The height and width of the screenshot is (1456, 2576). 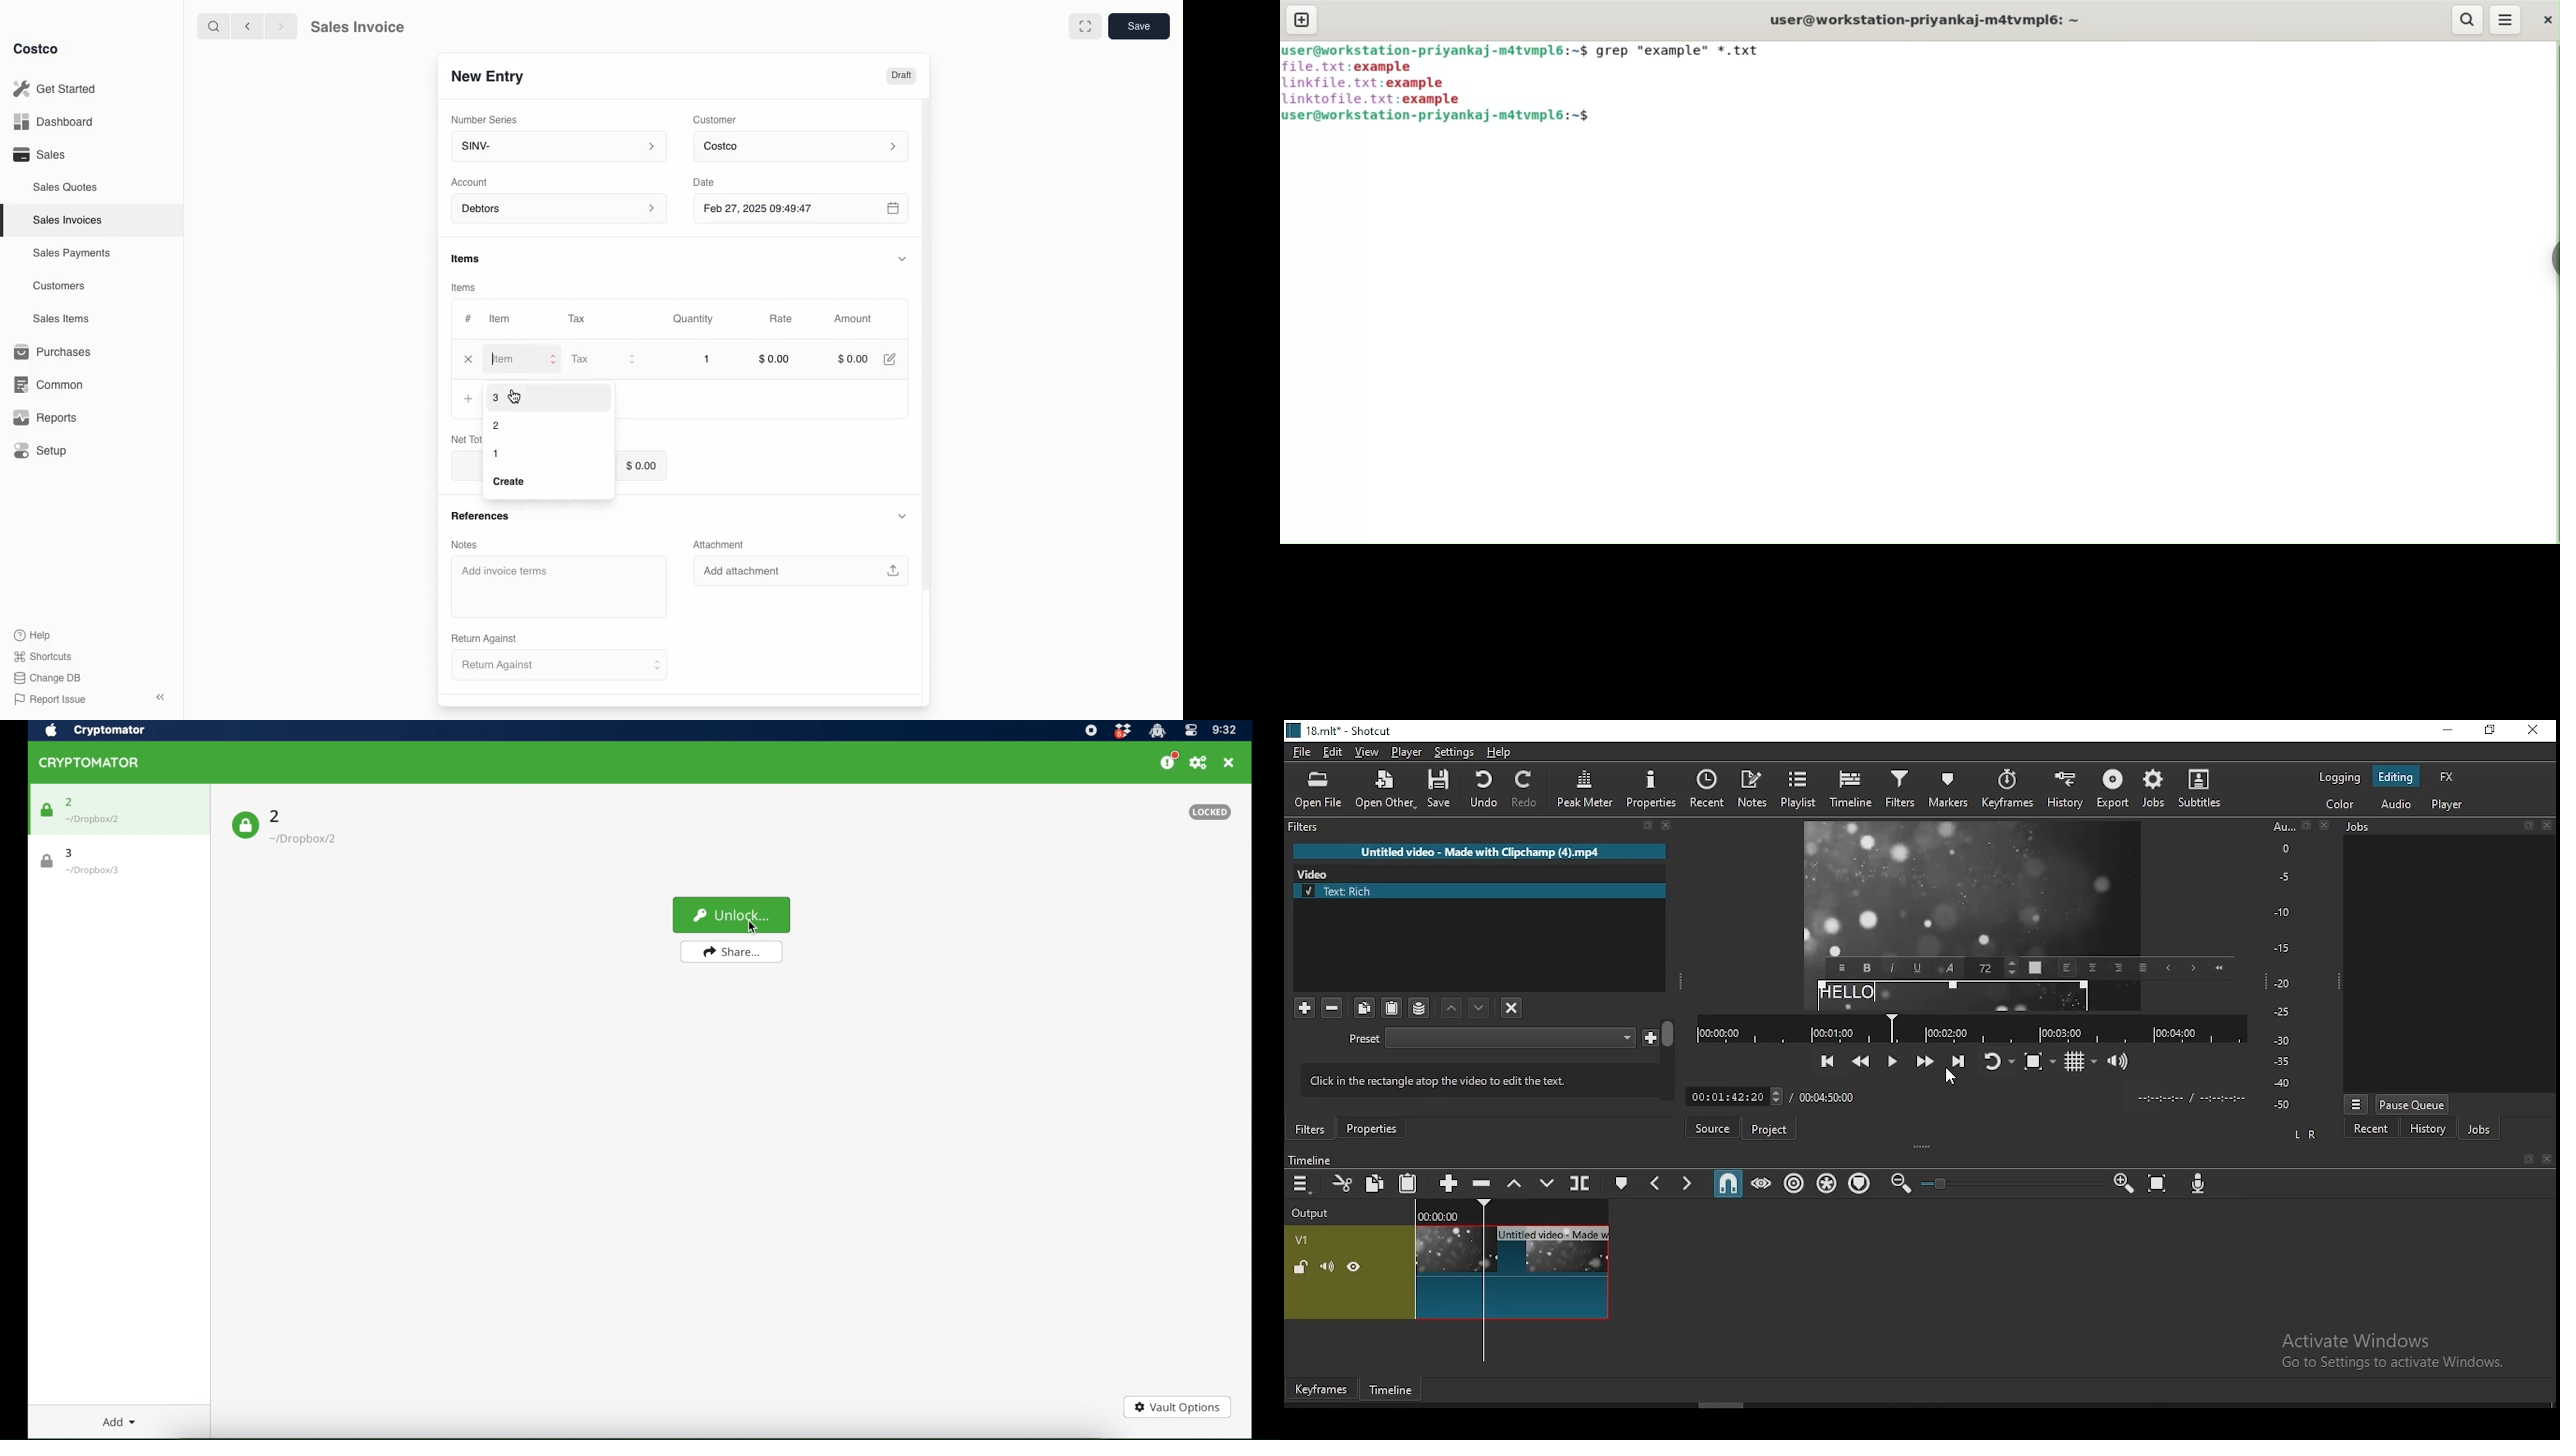 What do you see at coordinates (2004, 793) in the screenshot?
I see `keyframes` at bounding box center [2004, 793].